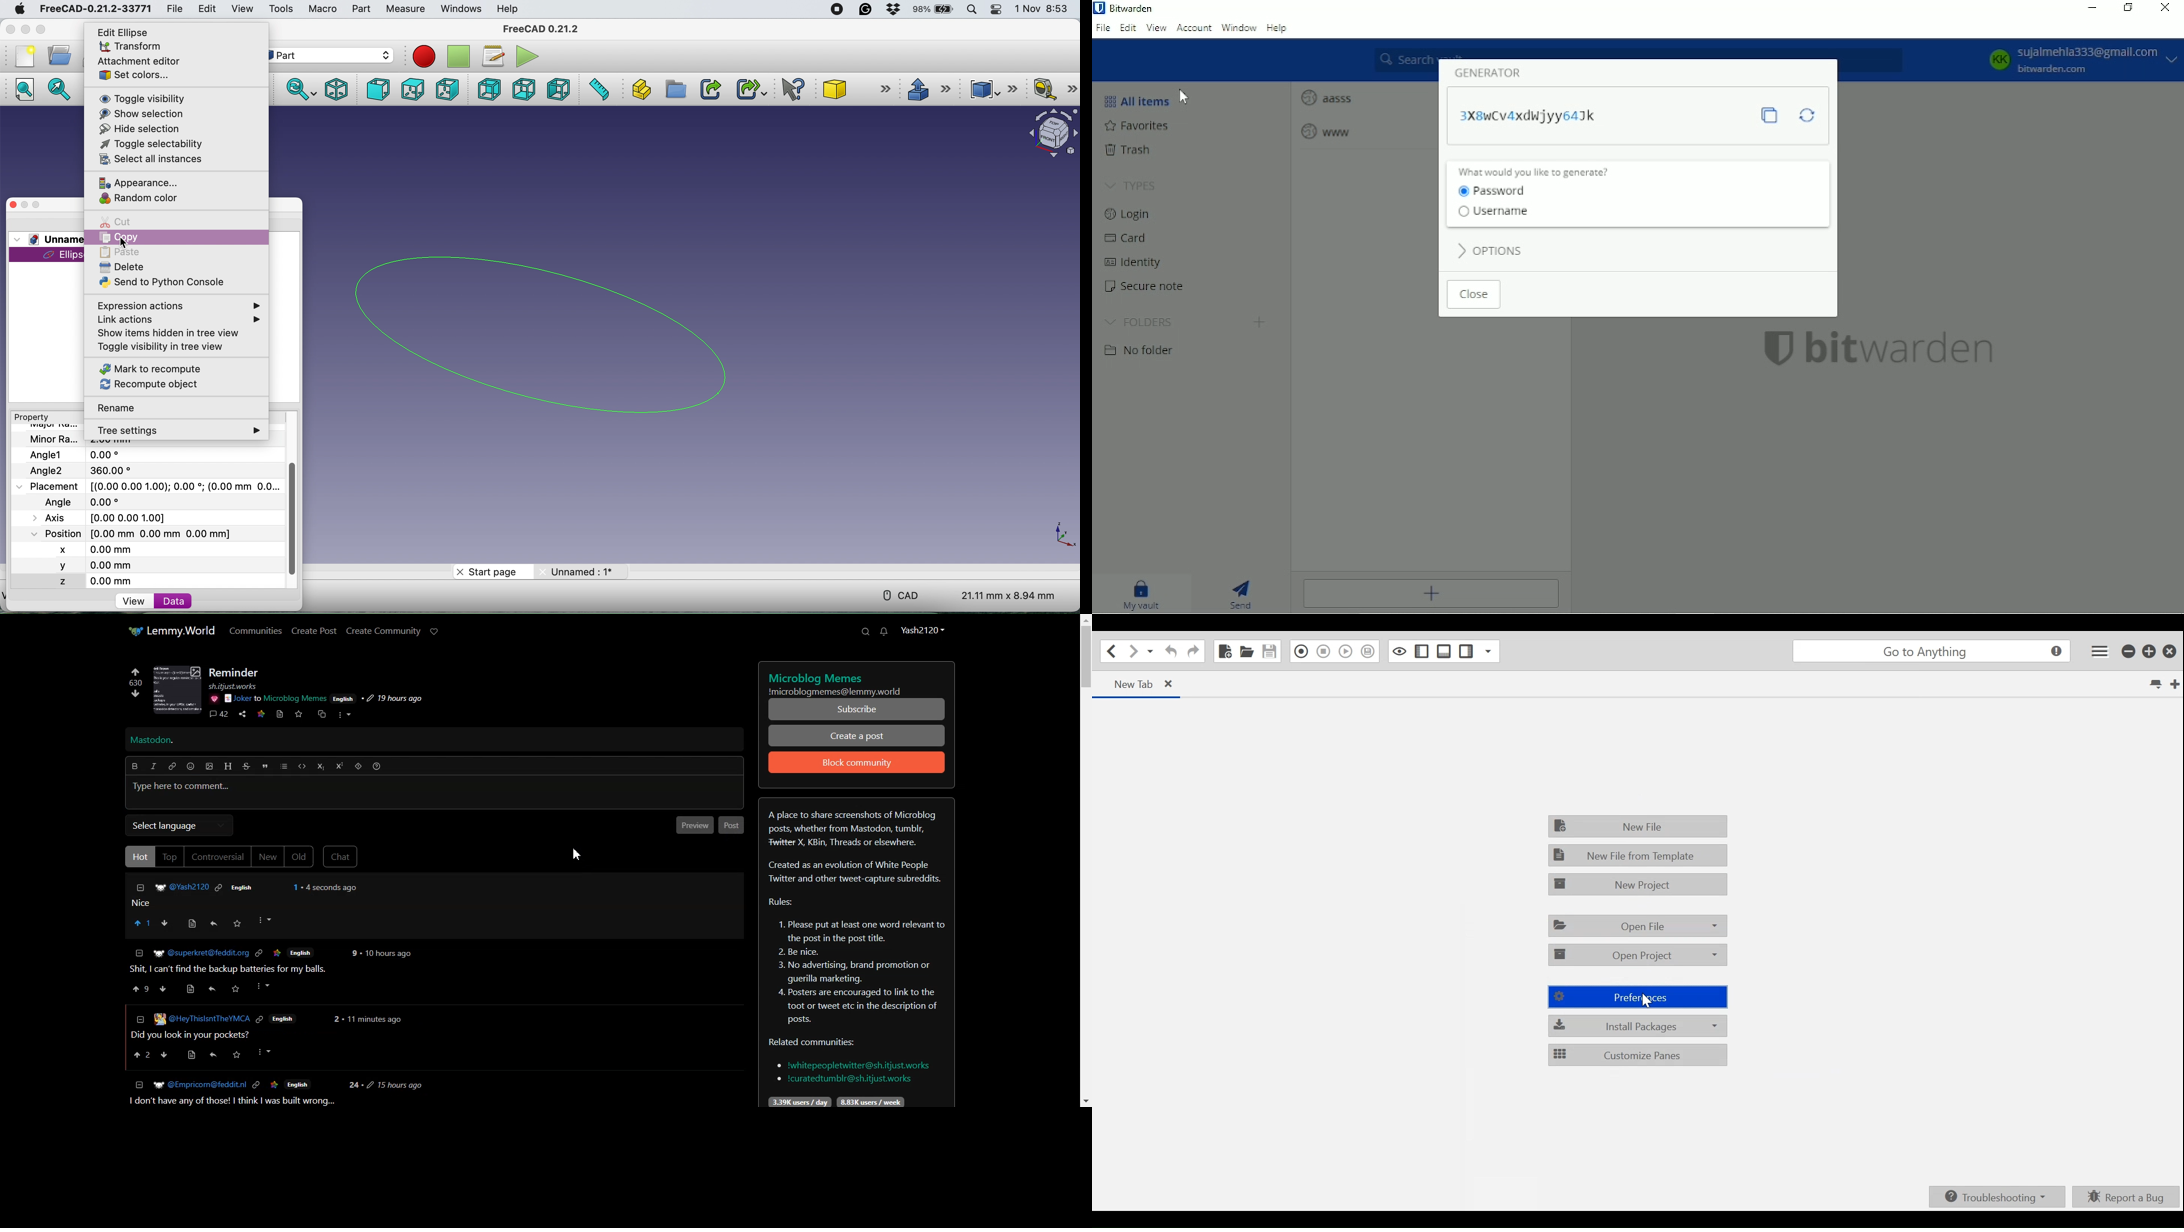 Image resolution: width=2184 pixels, height=1232 pixels. I want to click on cube, so click(858, 88).